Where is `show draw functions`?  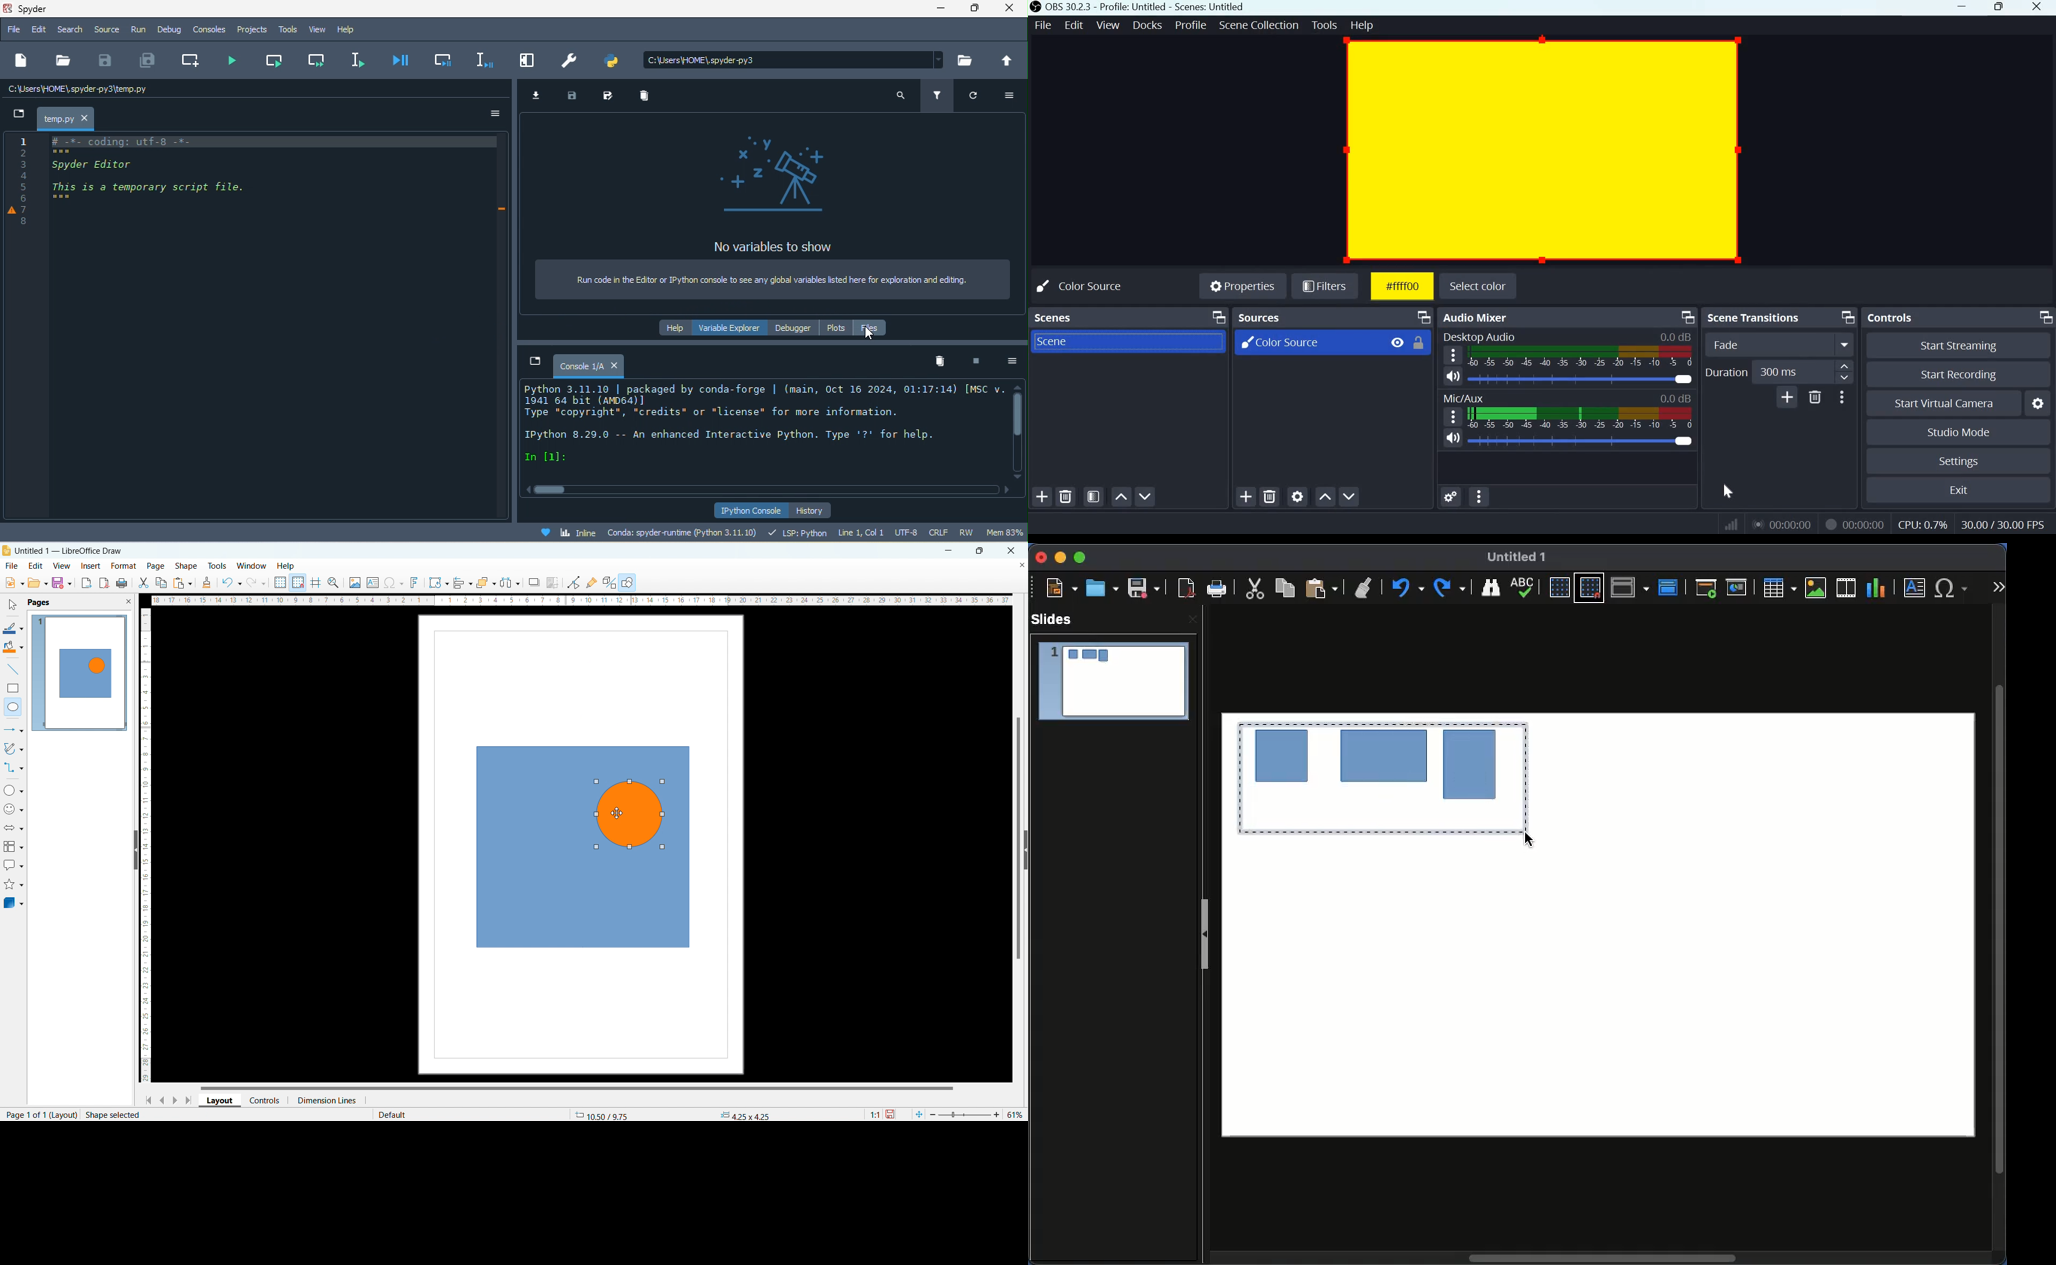
show draw functions is located at coordinates (628, 583).